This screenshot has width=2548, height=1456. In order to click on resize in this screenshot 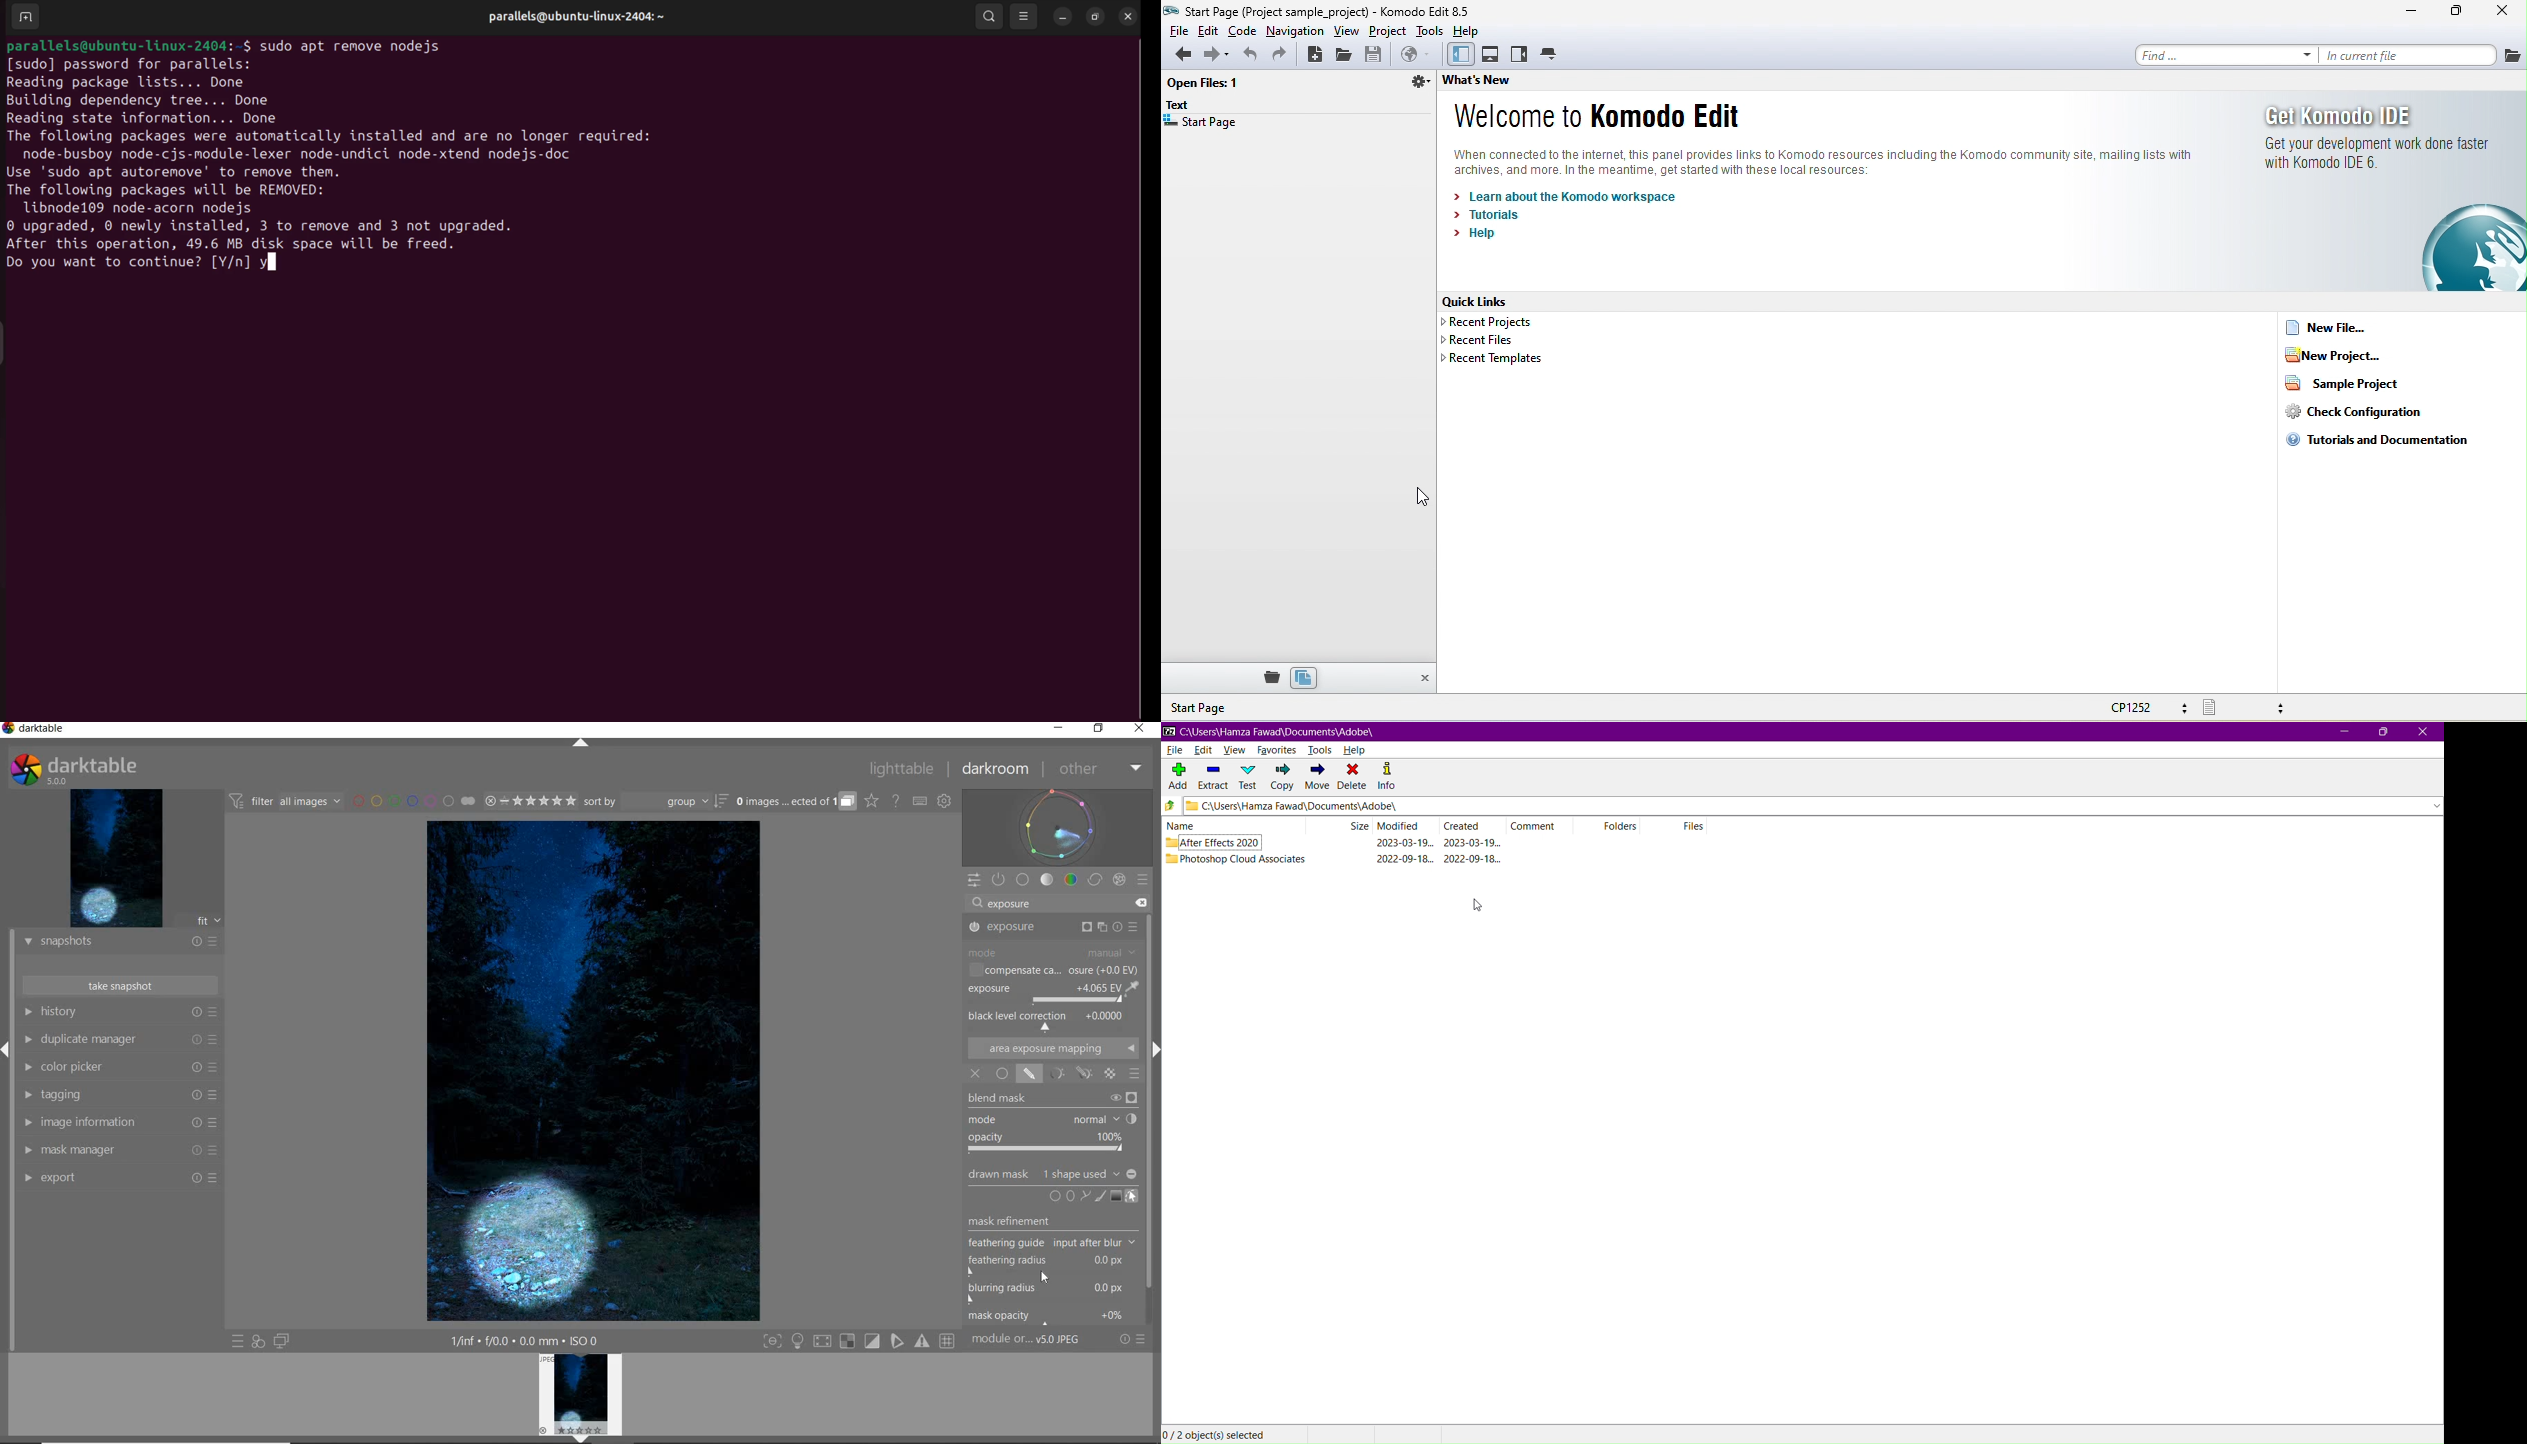, I will do `click(1097, 17)`.